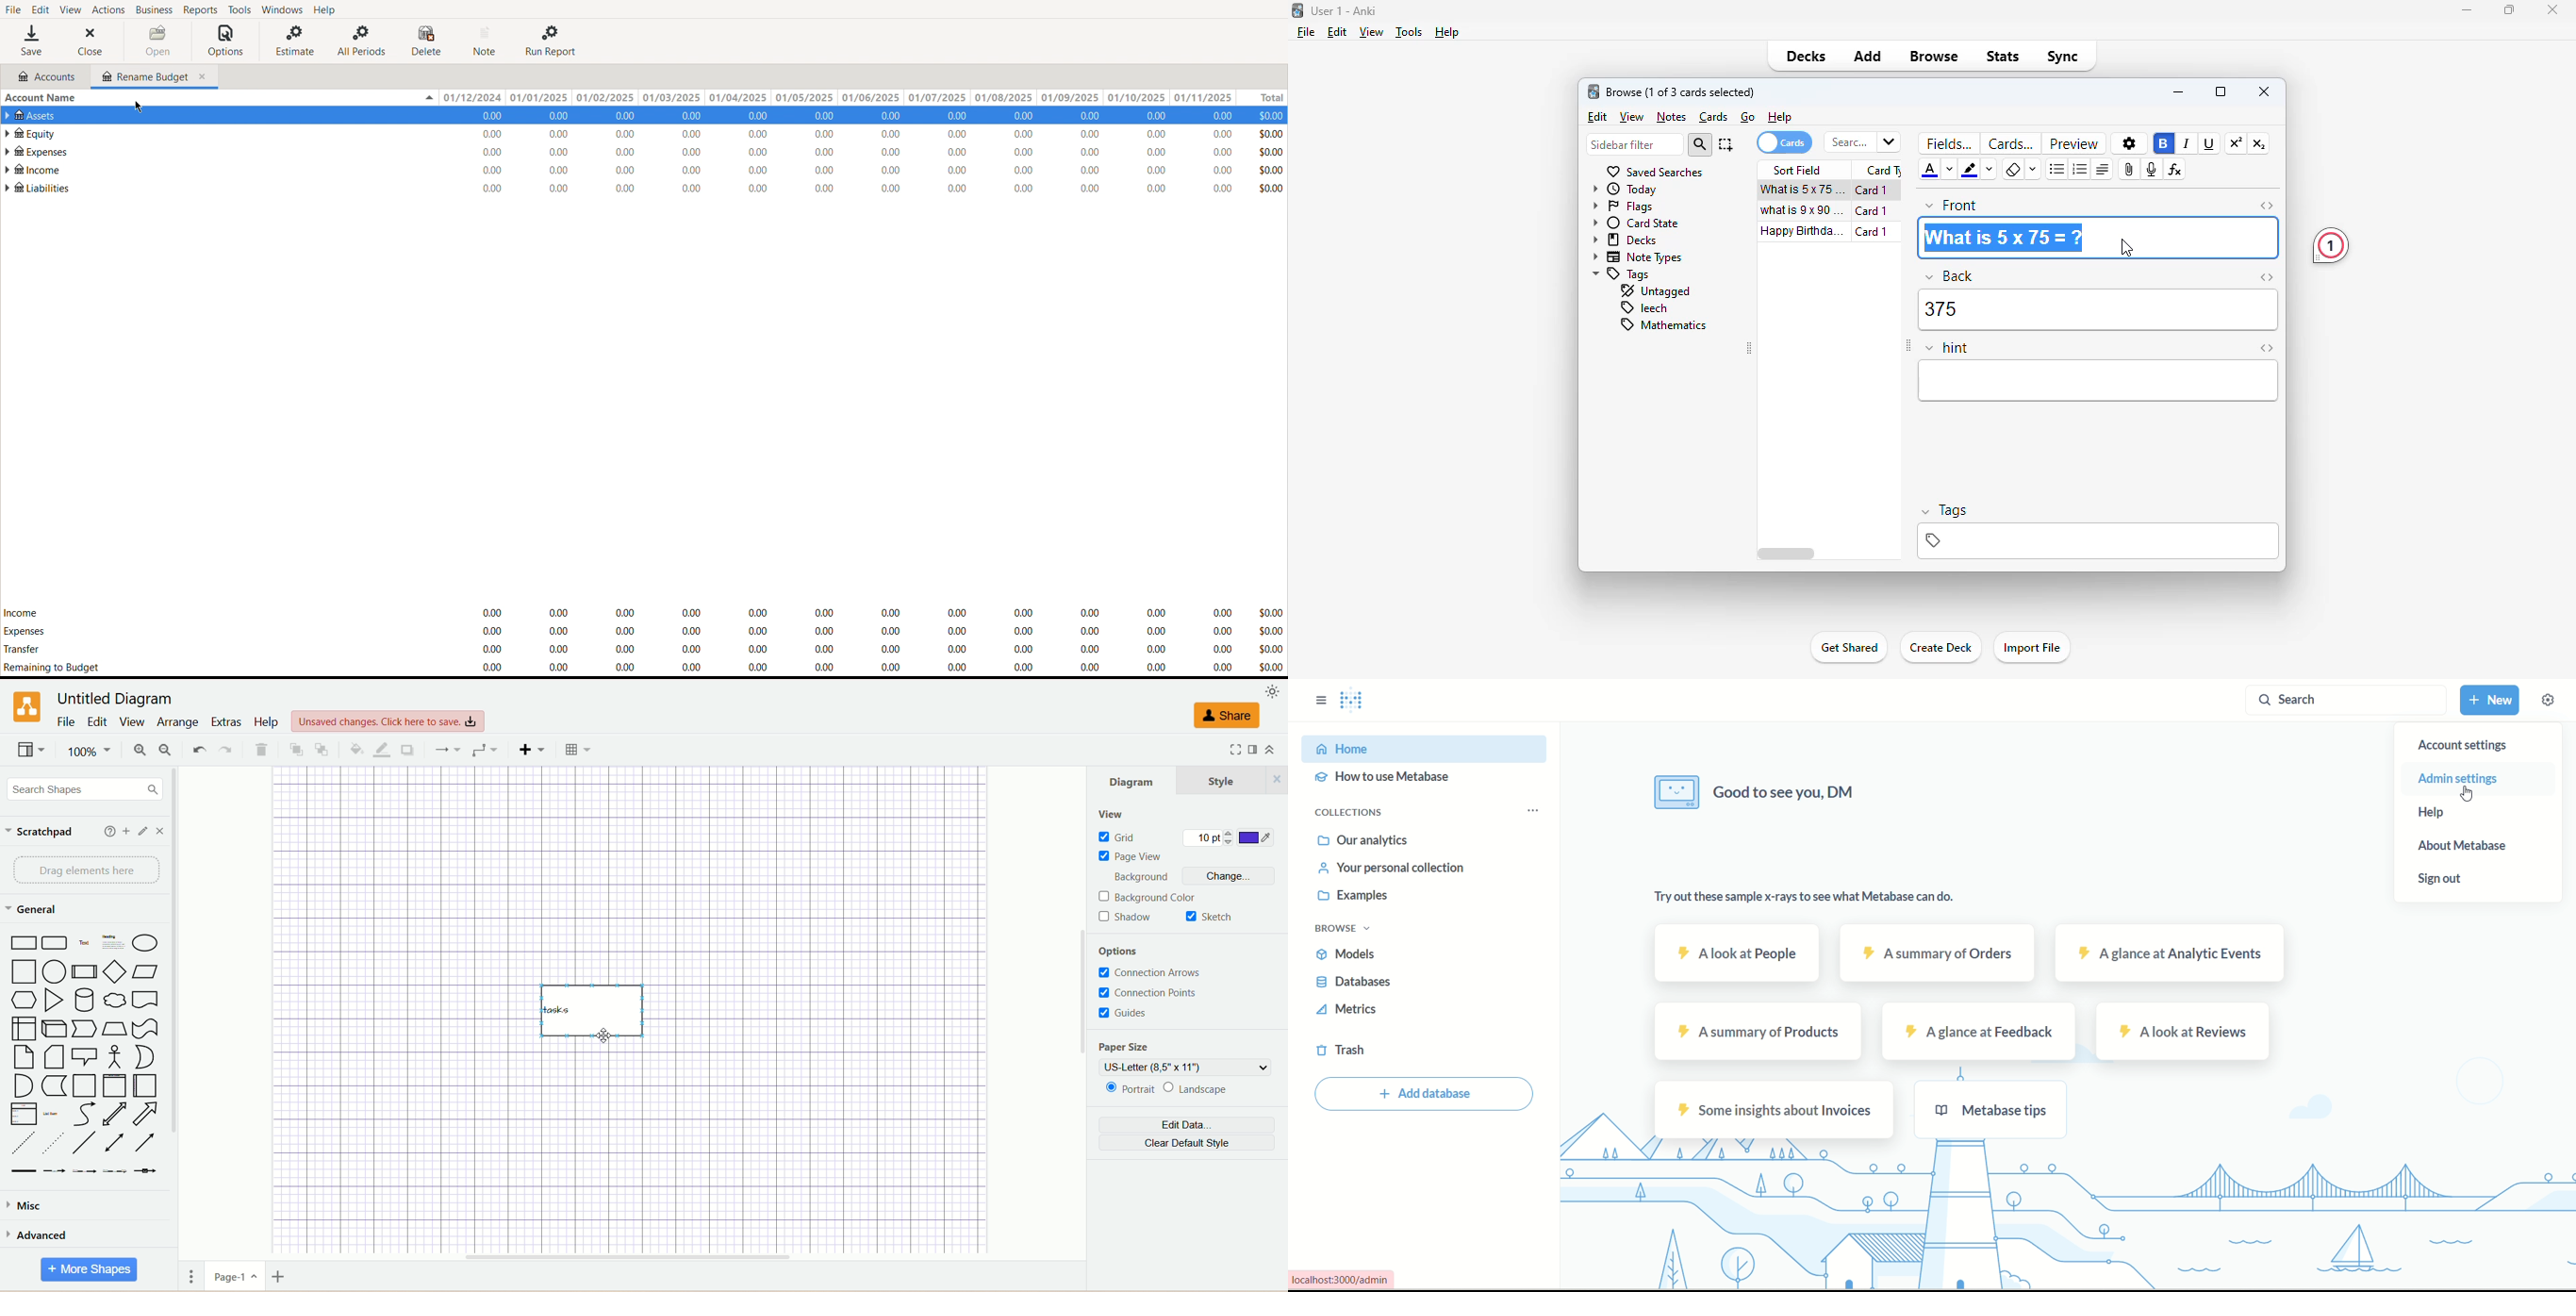  What do you see at coordinates (1780, 117) in the screenshot?
I see `help` at bounding box center [1780, 117].